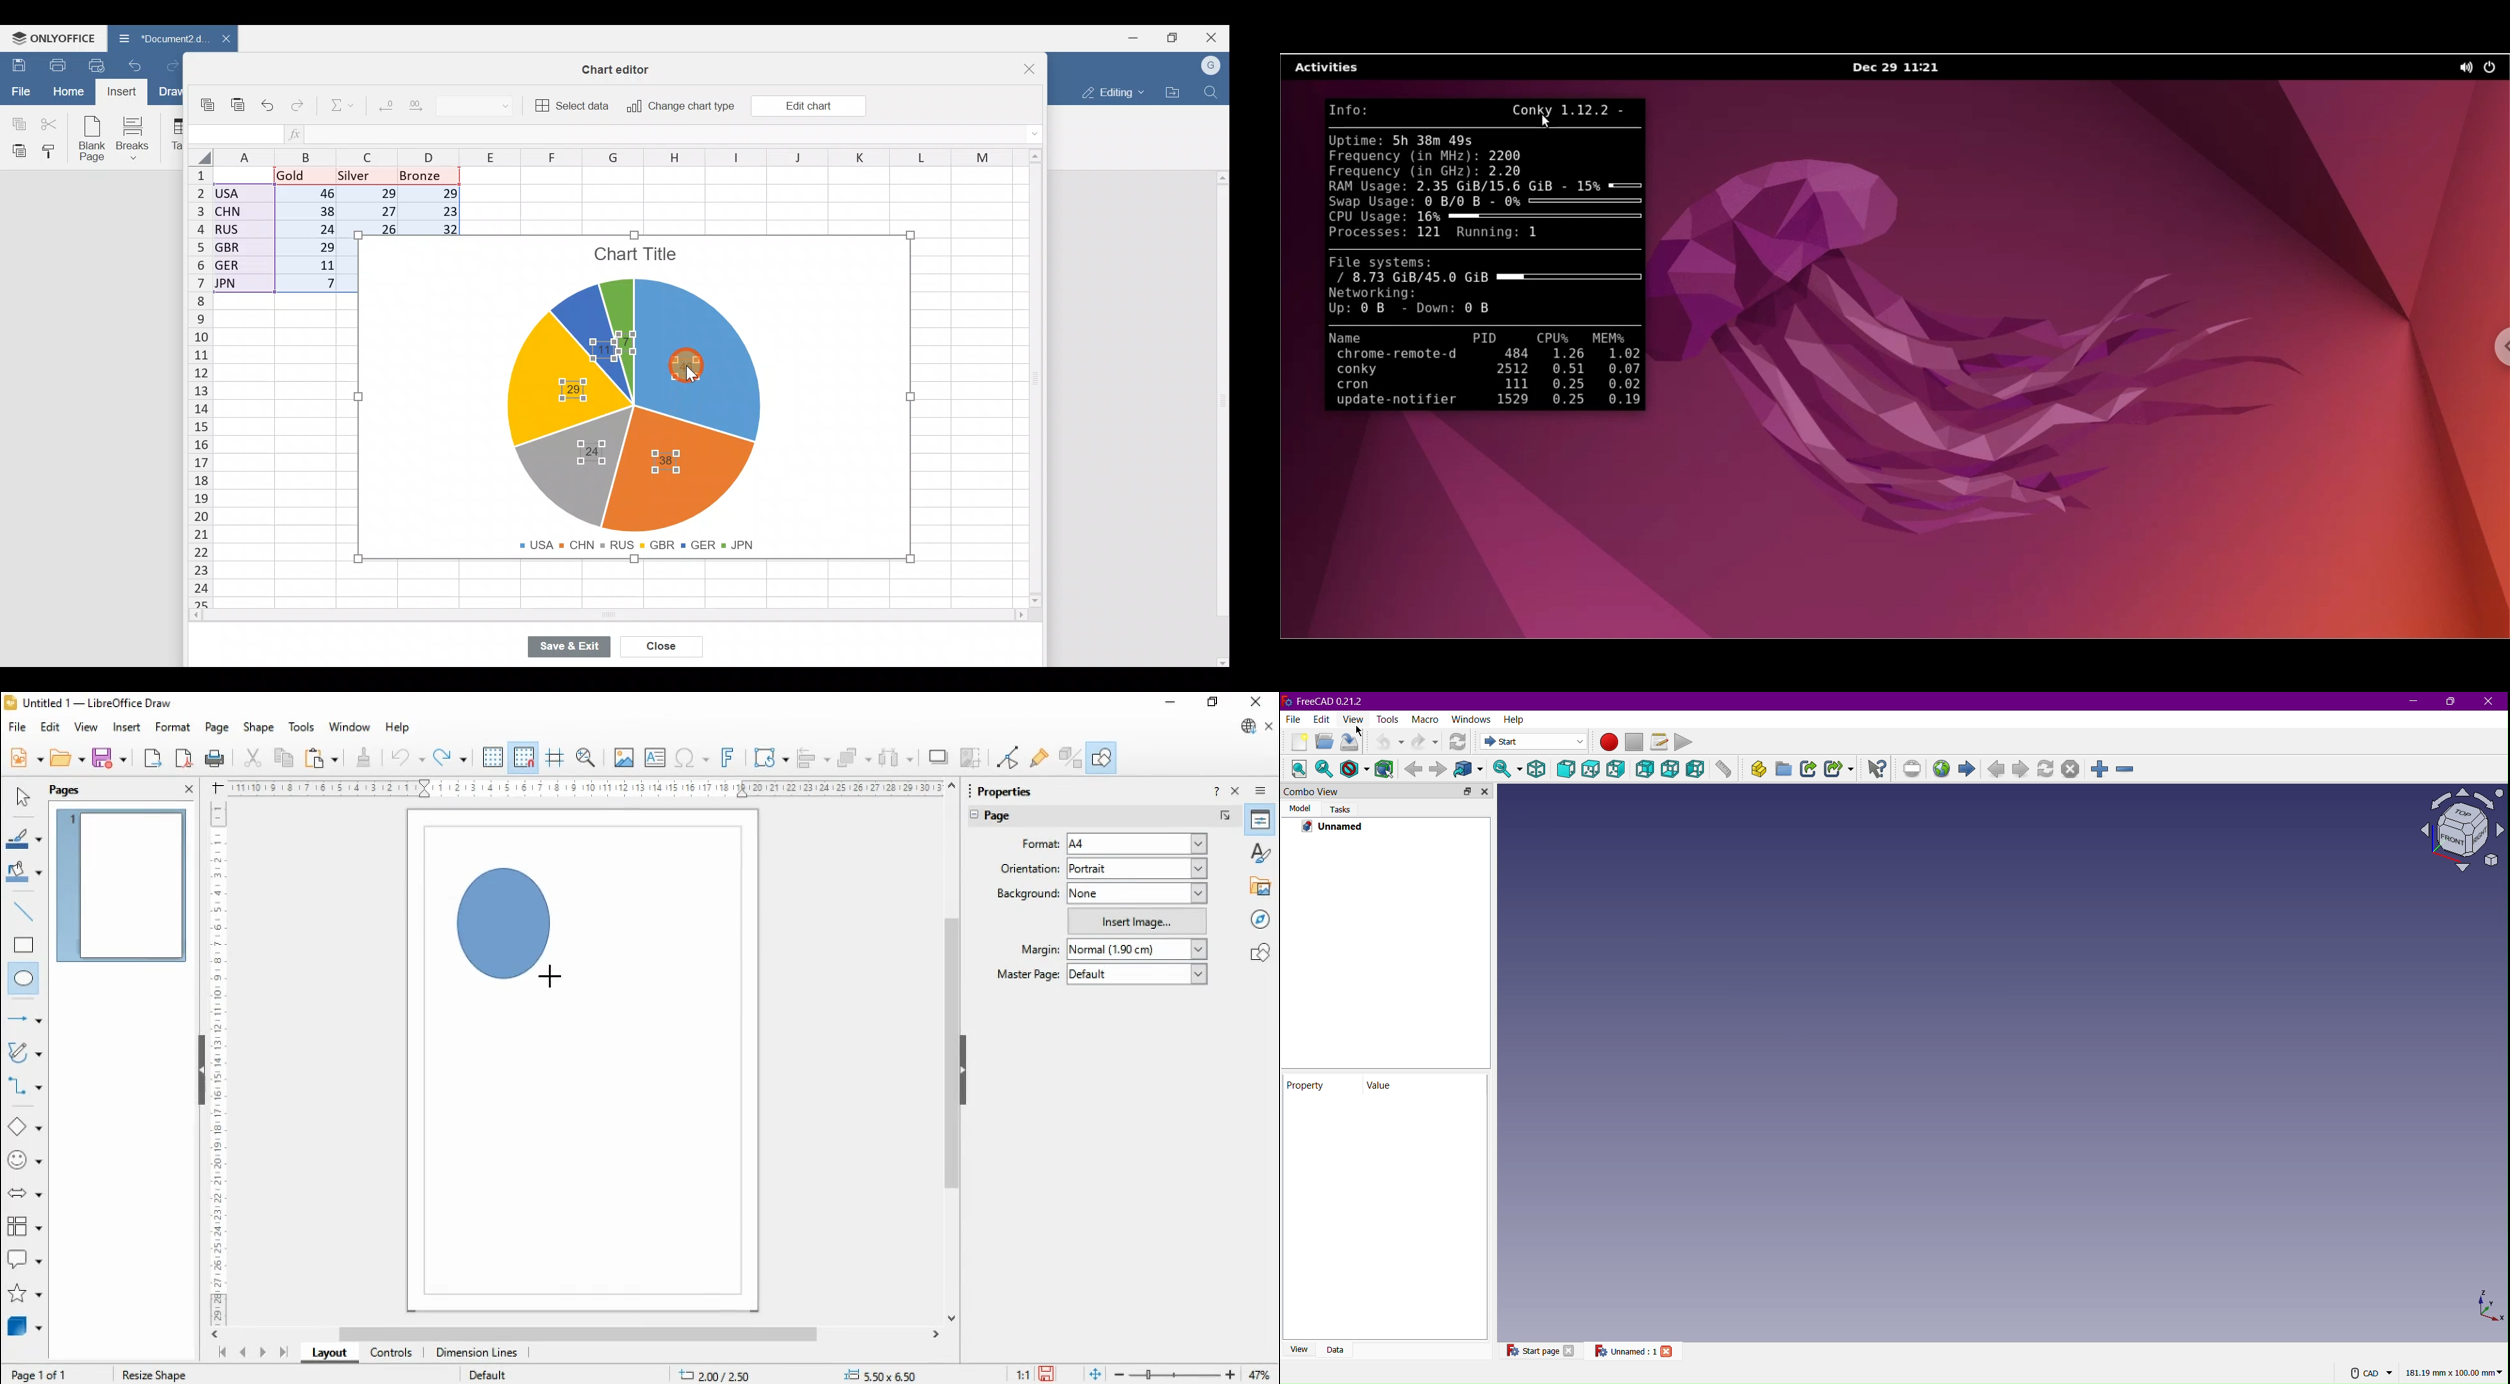 The height and width of the screenshot is (1400, 2520). I want to click on Decrease decimal, so click(385, 103).